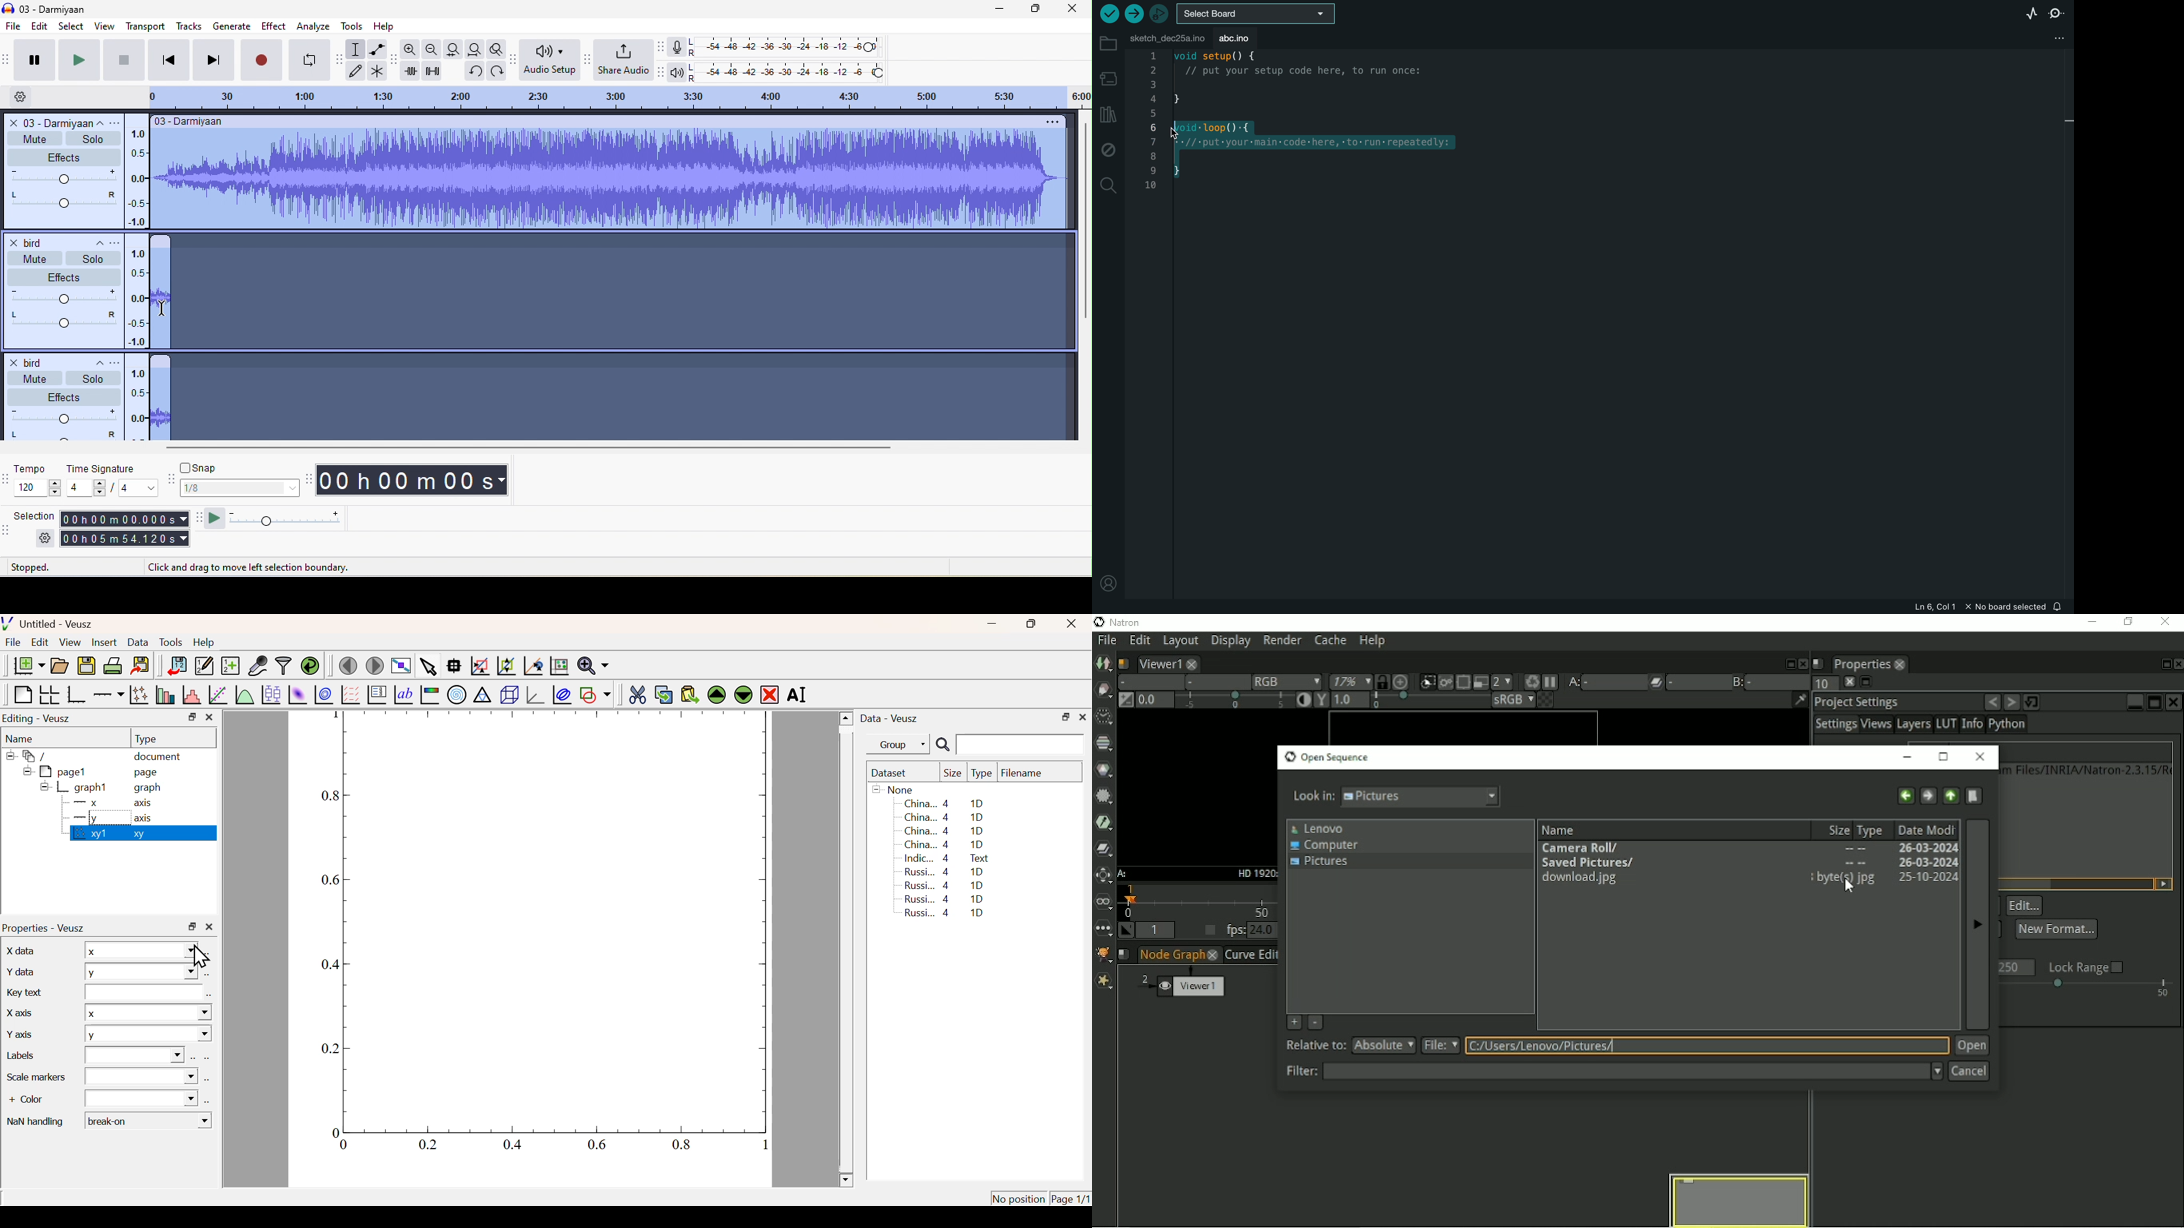 This screenshot has width=2184, height=1232. Describe the element at coordinates (895, 789) in the screenshot. I see `None` at that location.